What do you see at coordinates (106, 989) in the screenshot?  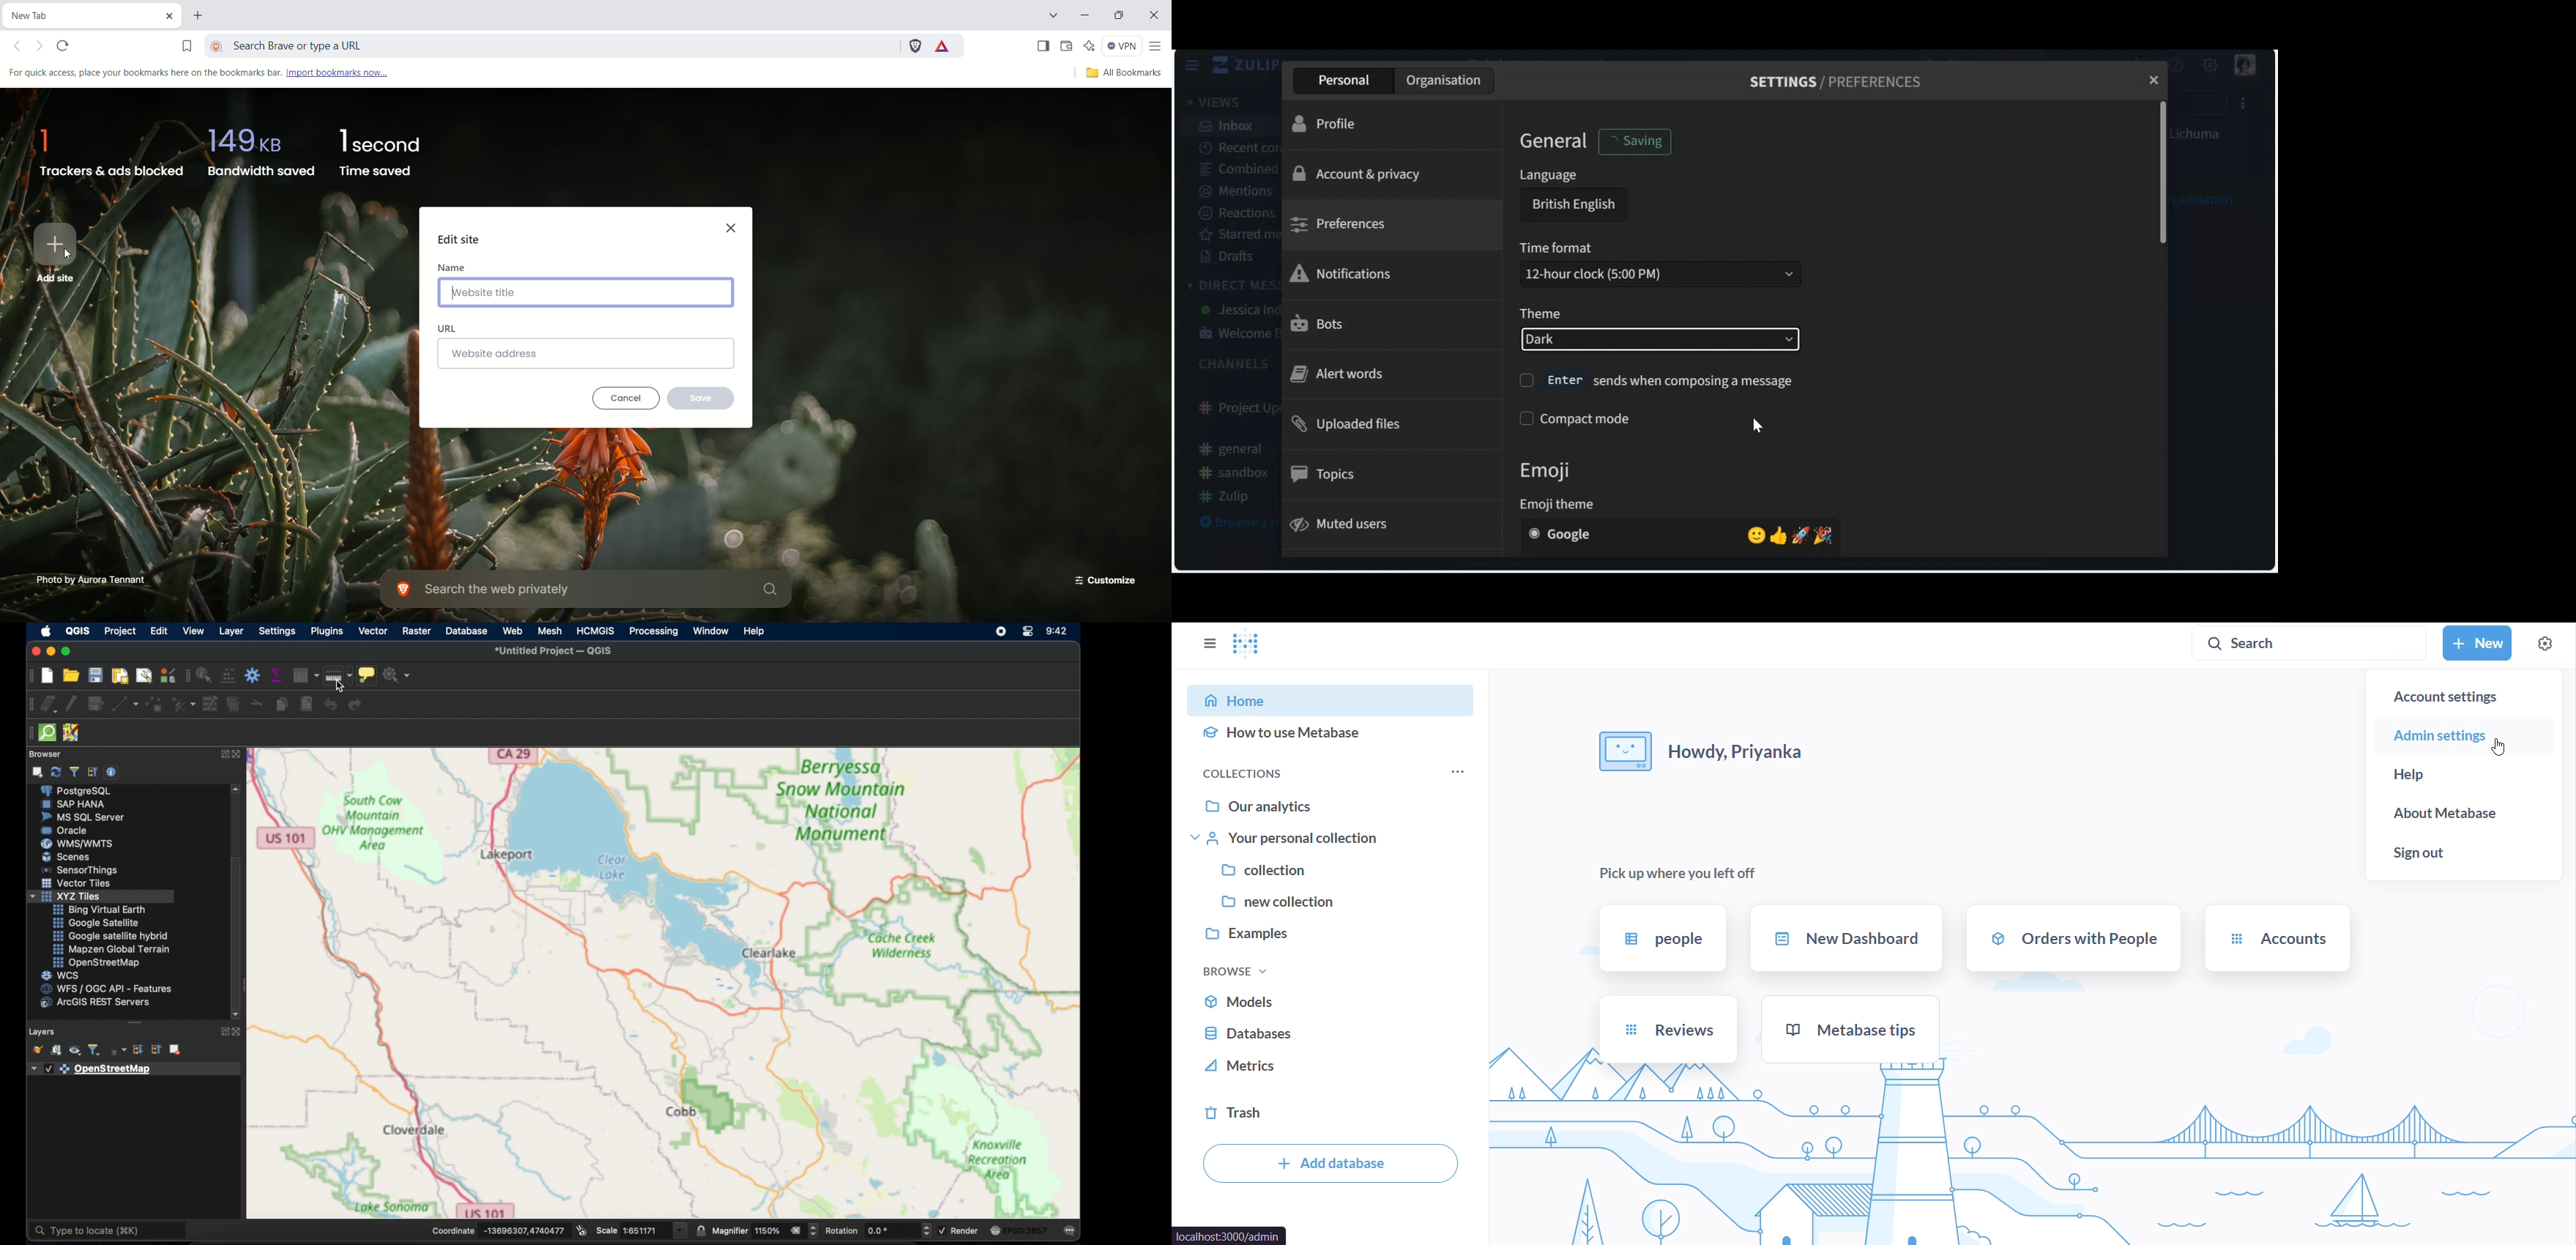 I see `wfs/ogc api - features` at bounding box center [106, 989].